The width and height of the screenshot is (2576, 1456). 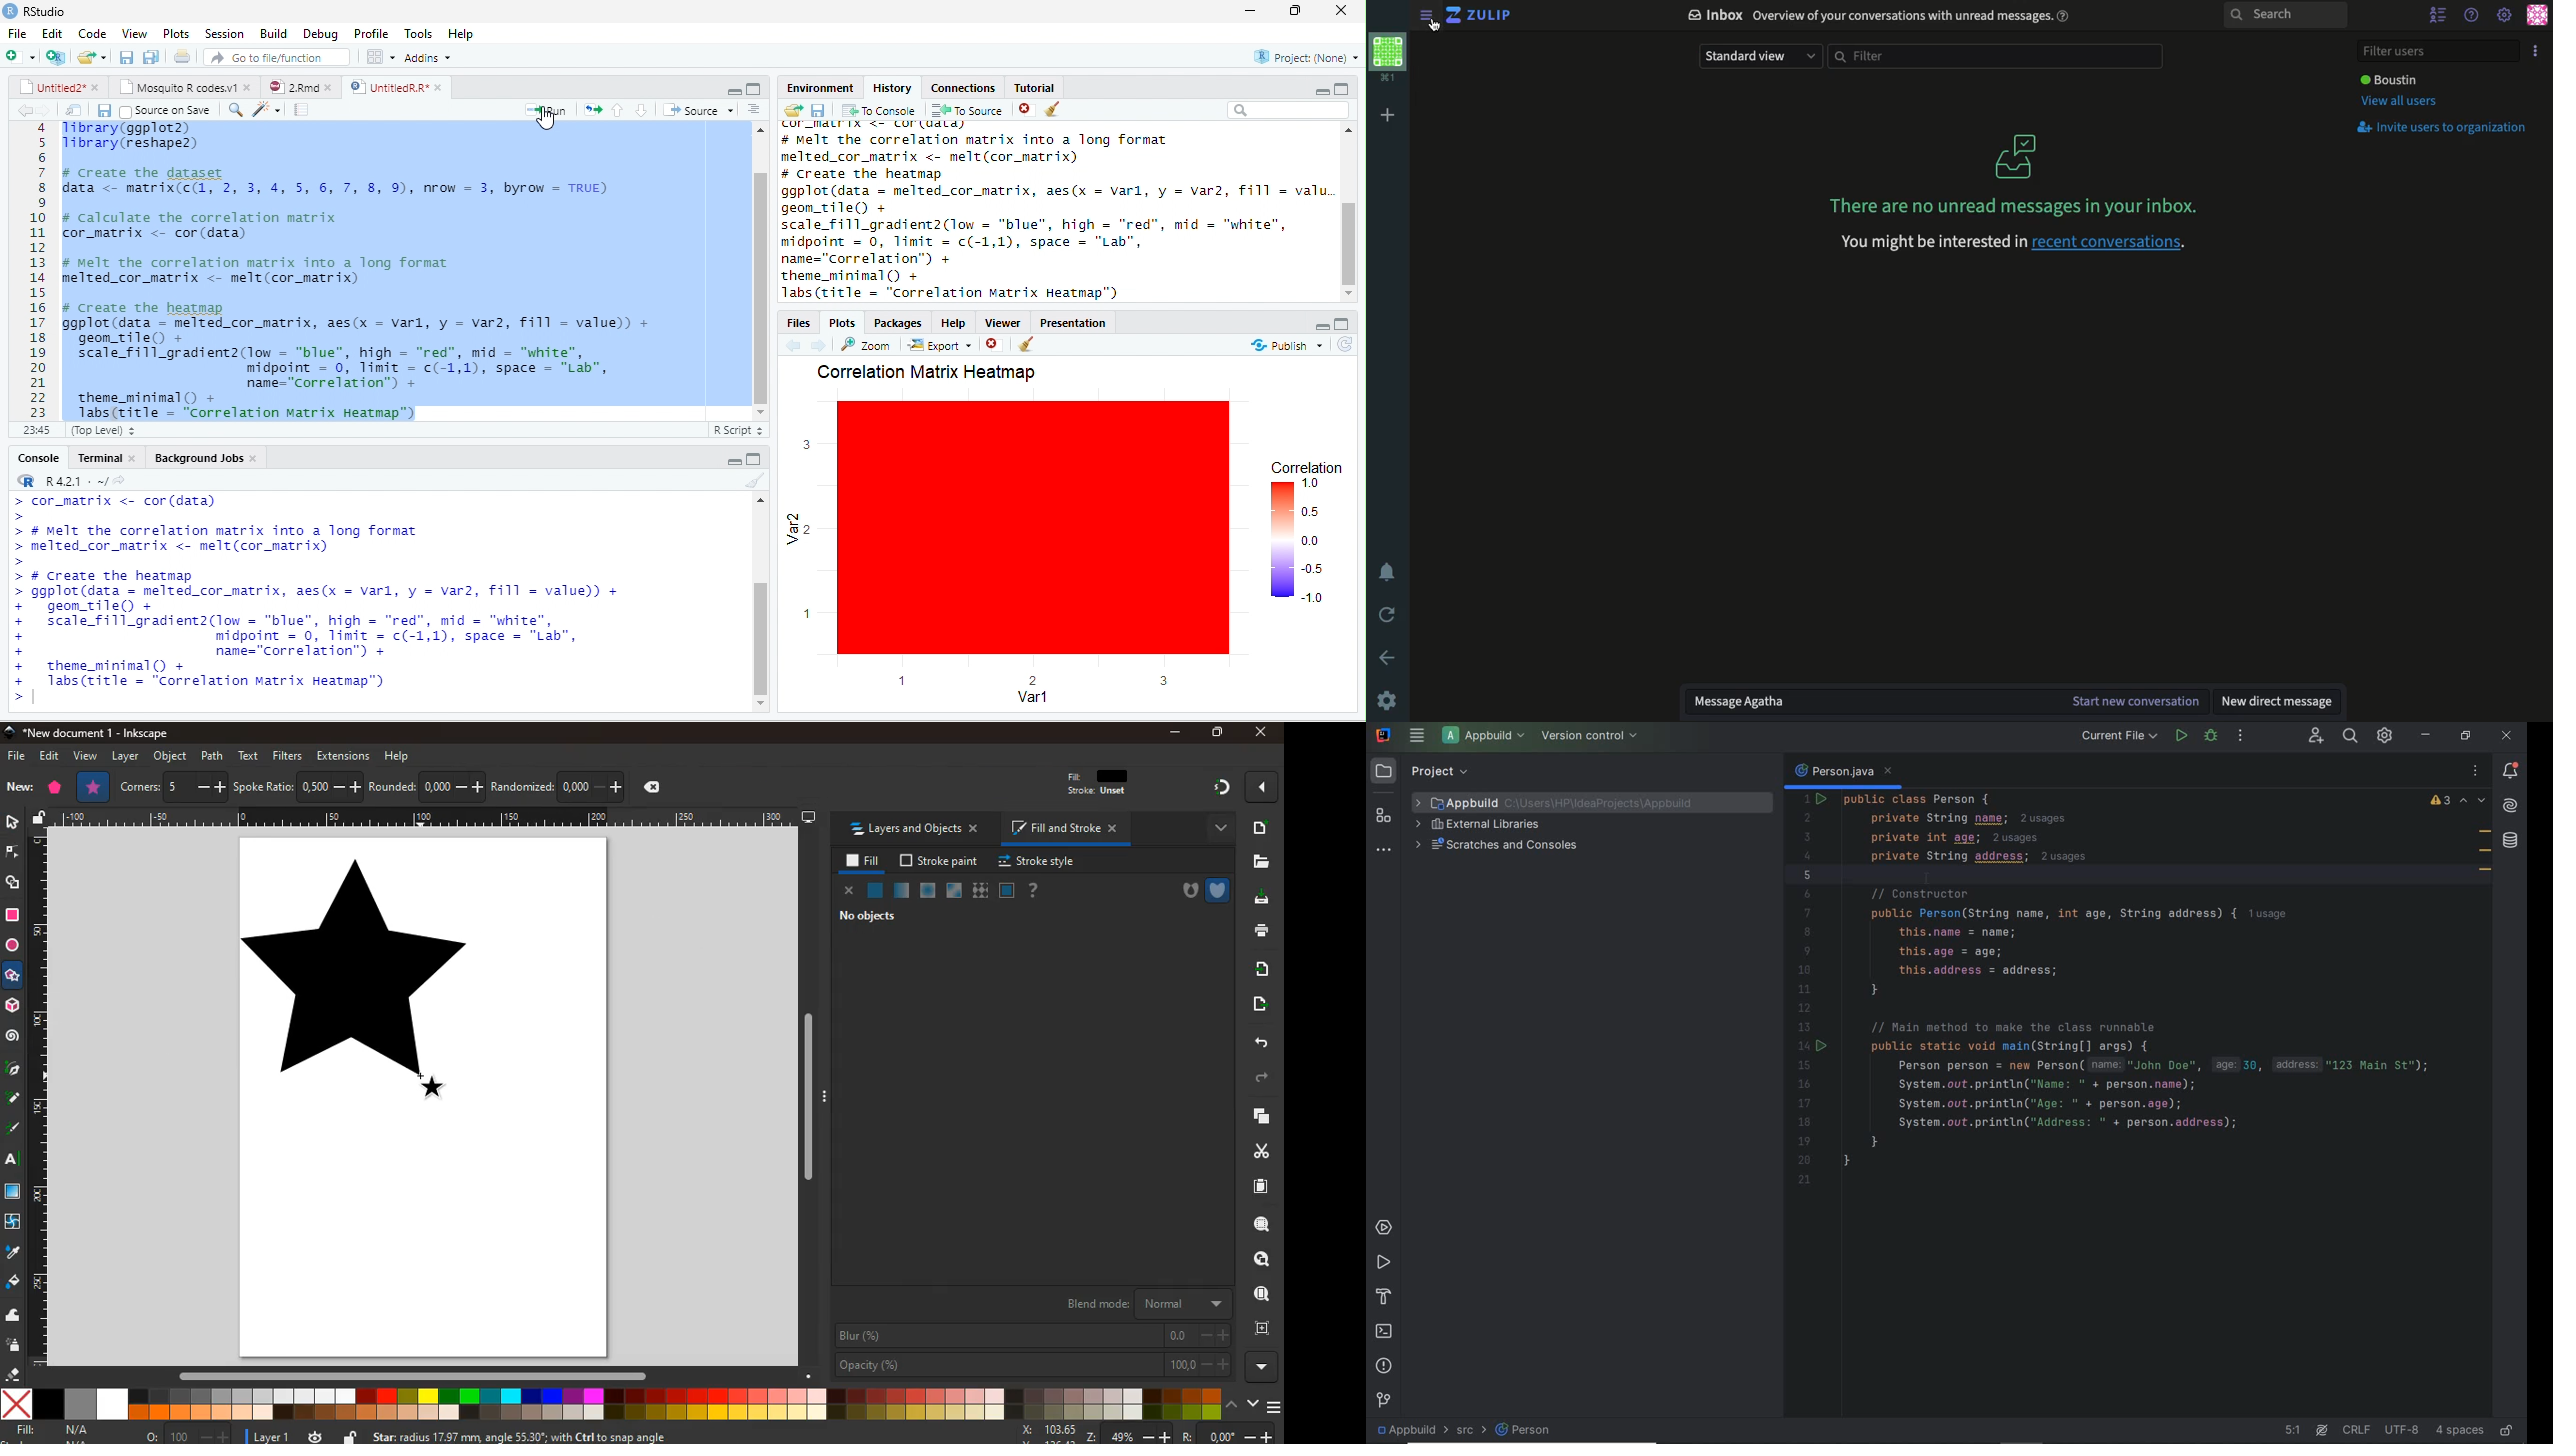 I want to click on save, so click(x=98, y=110).